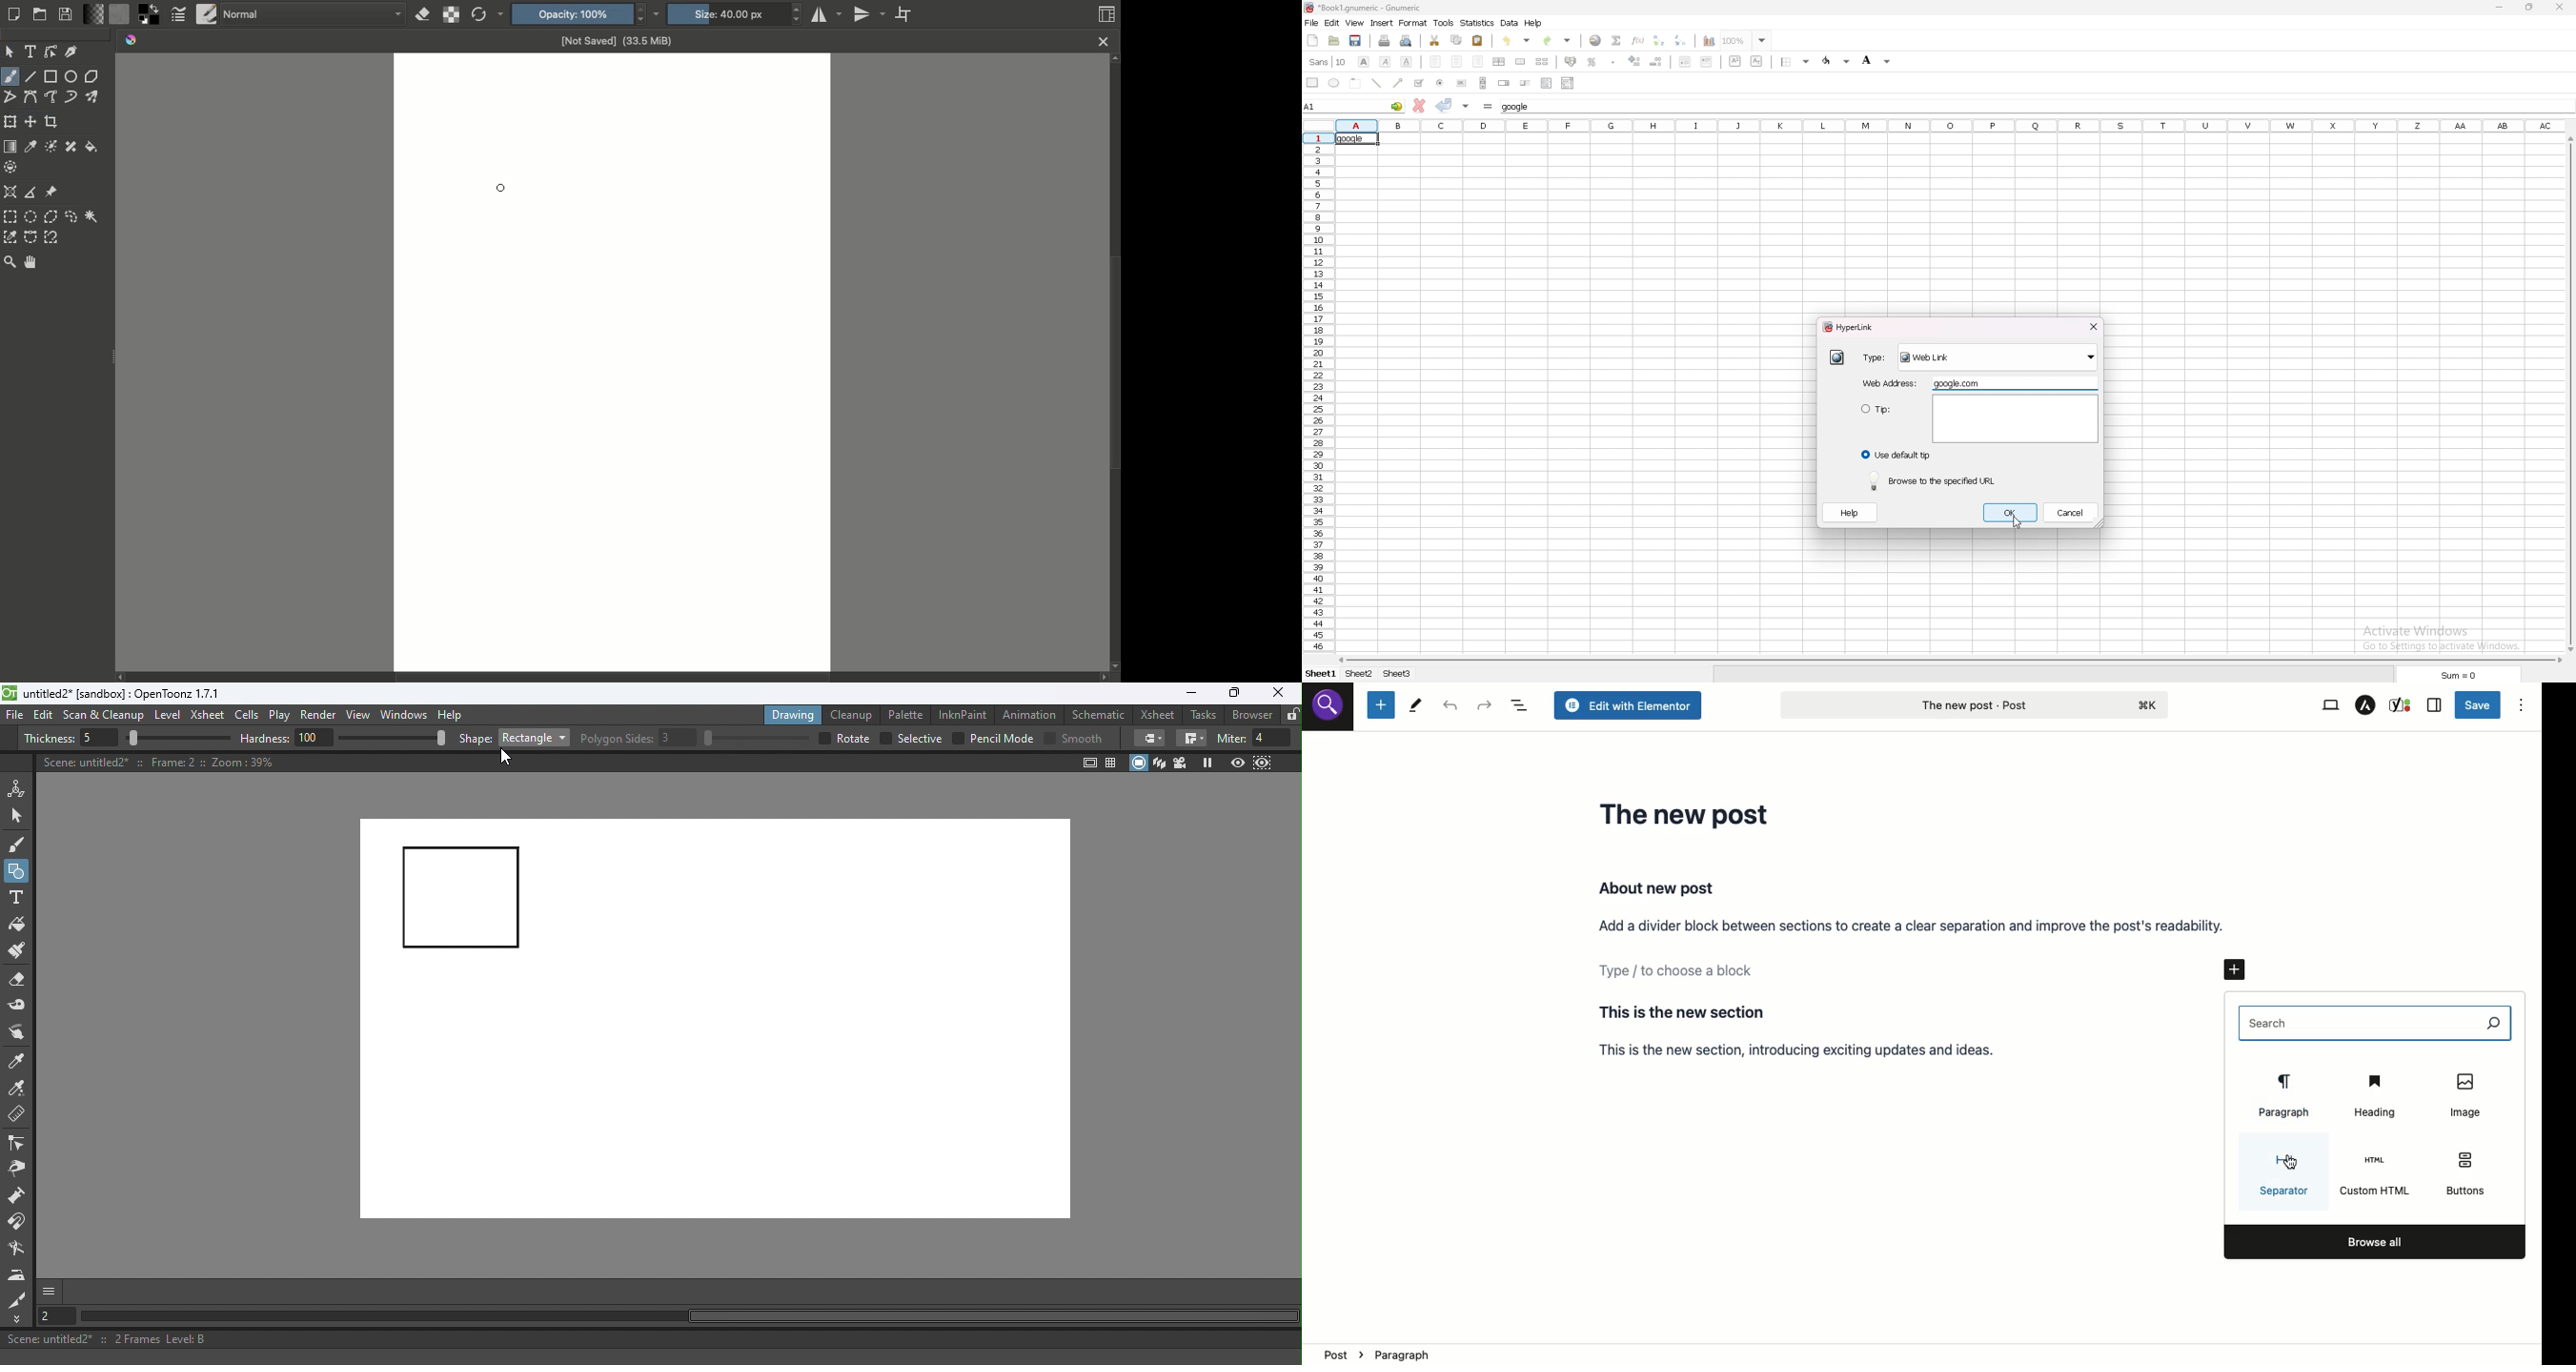 This screenshot has height=1372, width=2576. Describe the element at coordinates (1518, 40) in the screenshot. I see `undo` at that location.